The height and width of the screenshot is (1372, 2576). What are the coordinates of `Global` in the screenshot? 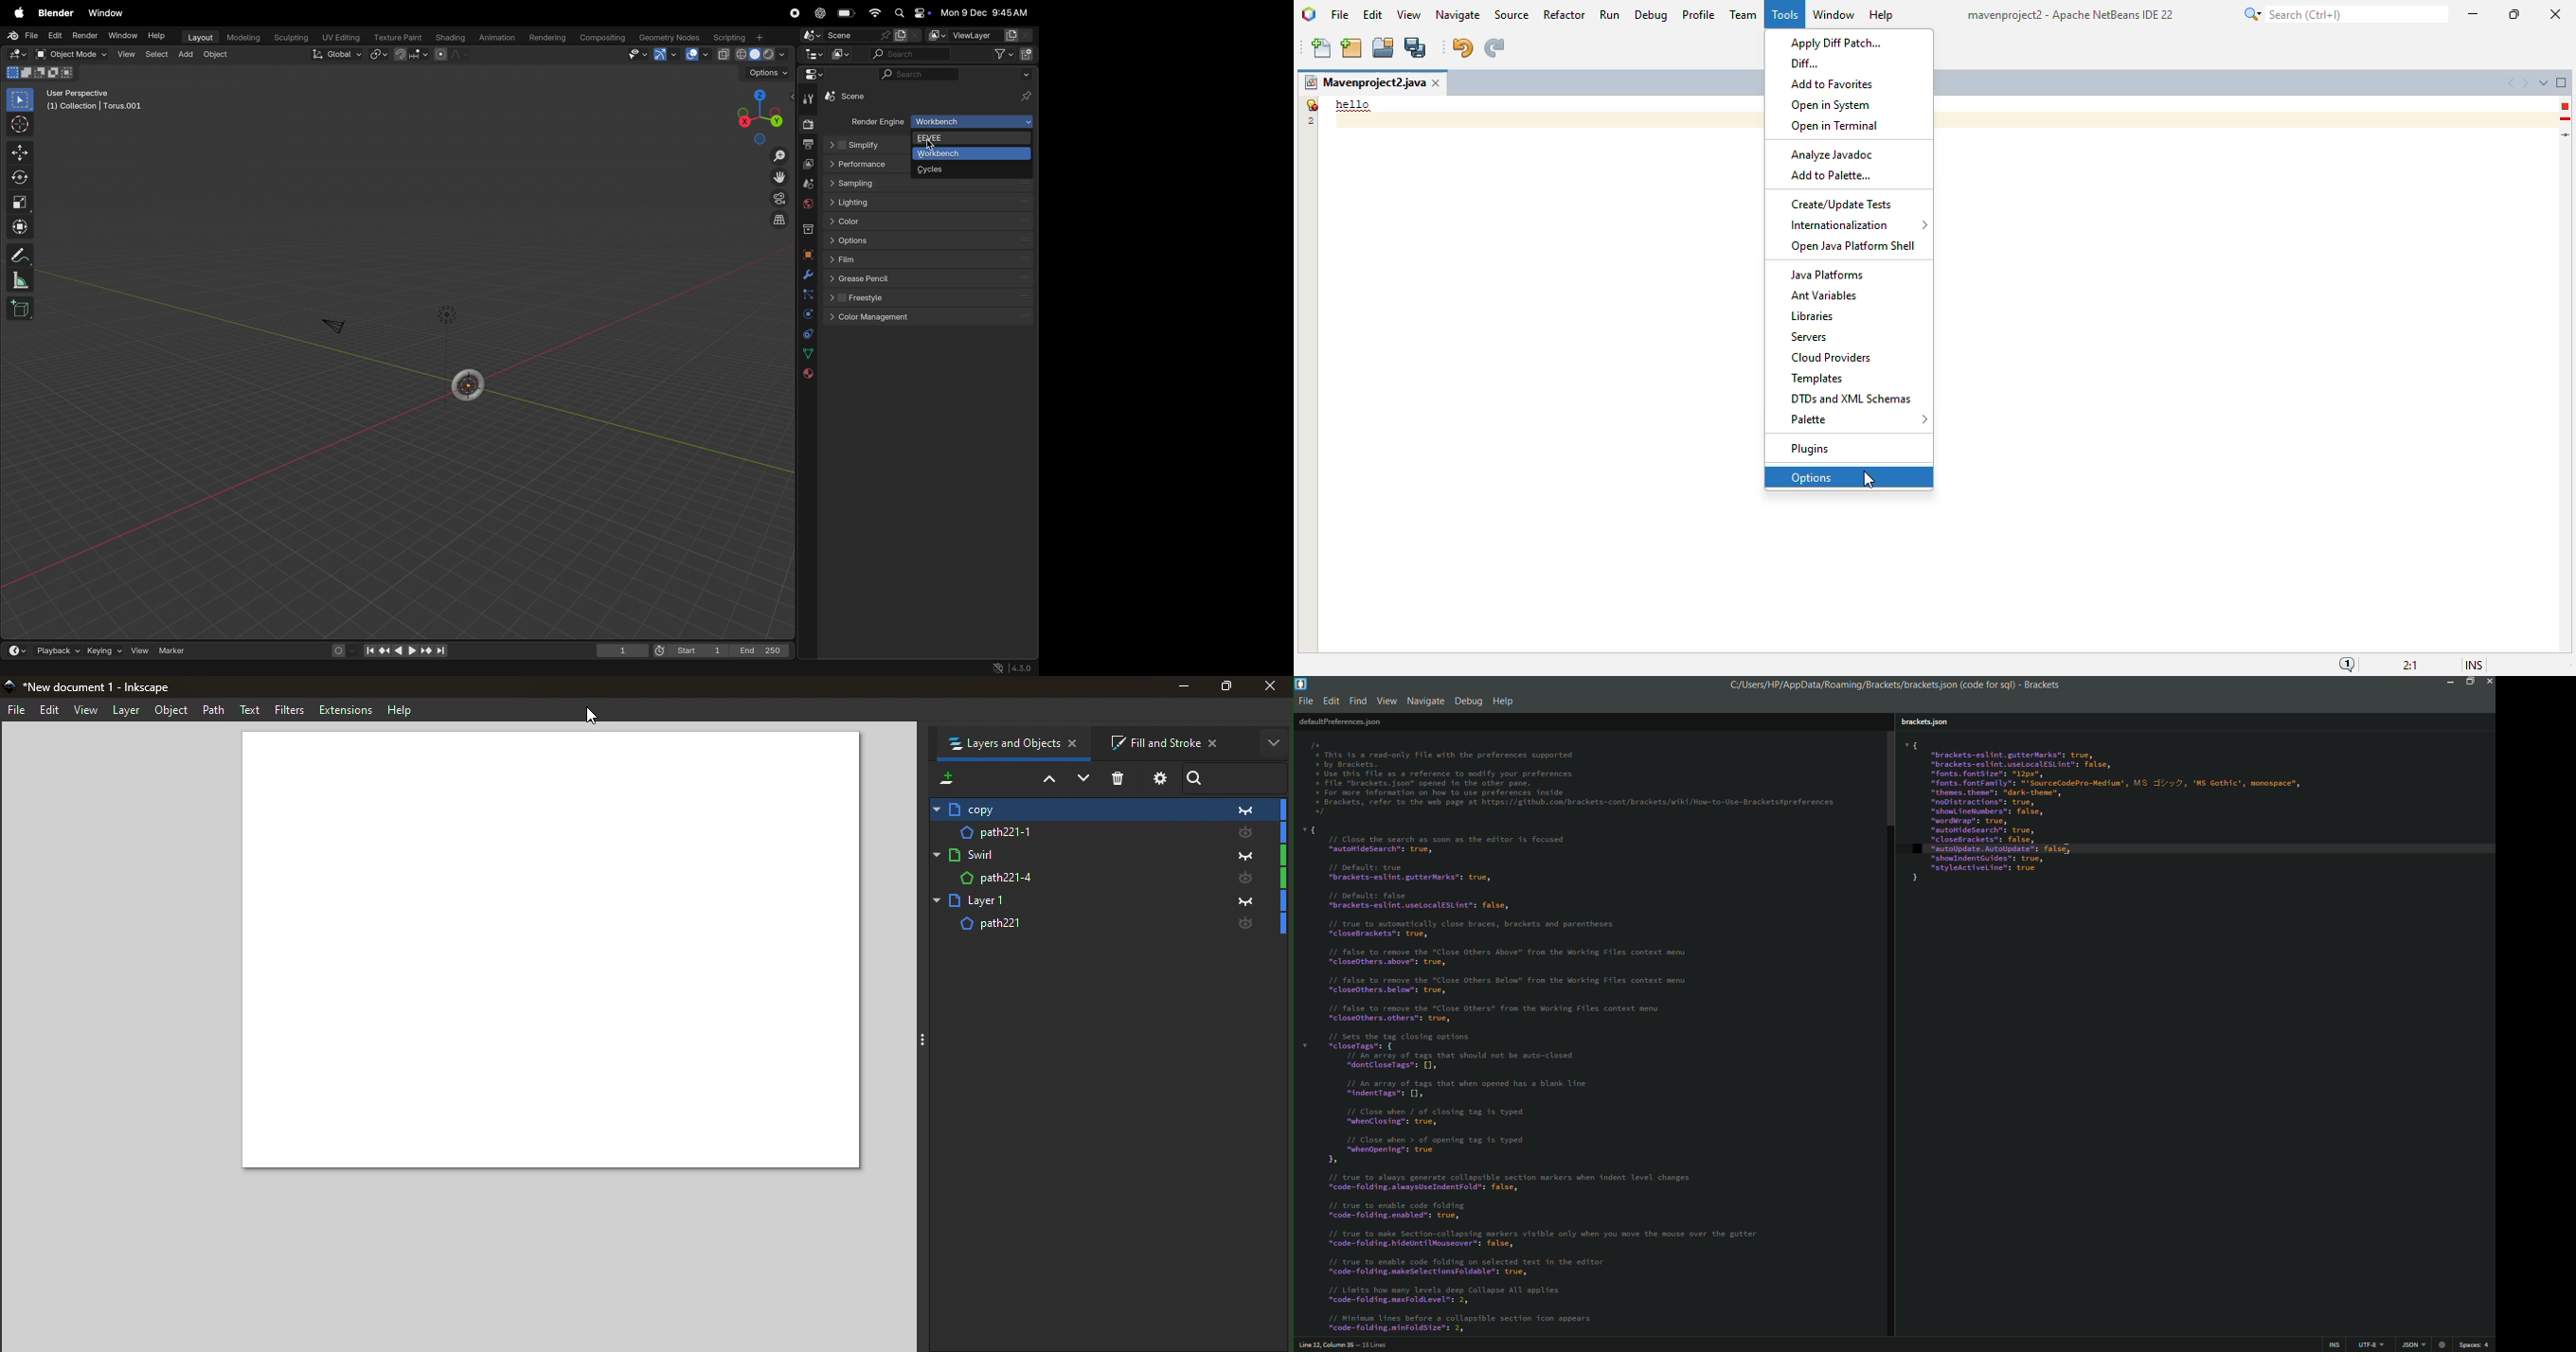 It's located at (335, 55).